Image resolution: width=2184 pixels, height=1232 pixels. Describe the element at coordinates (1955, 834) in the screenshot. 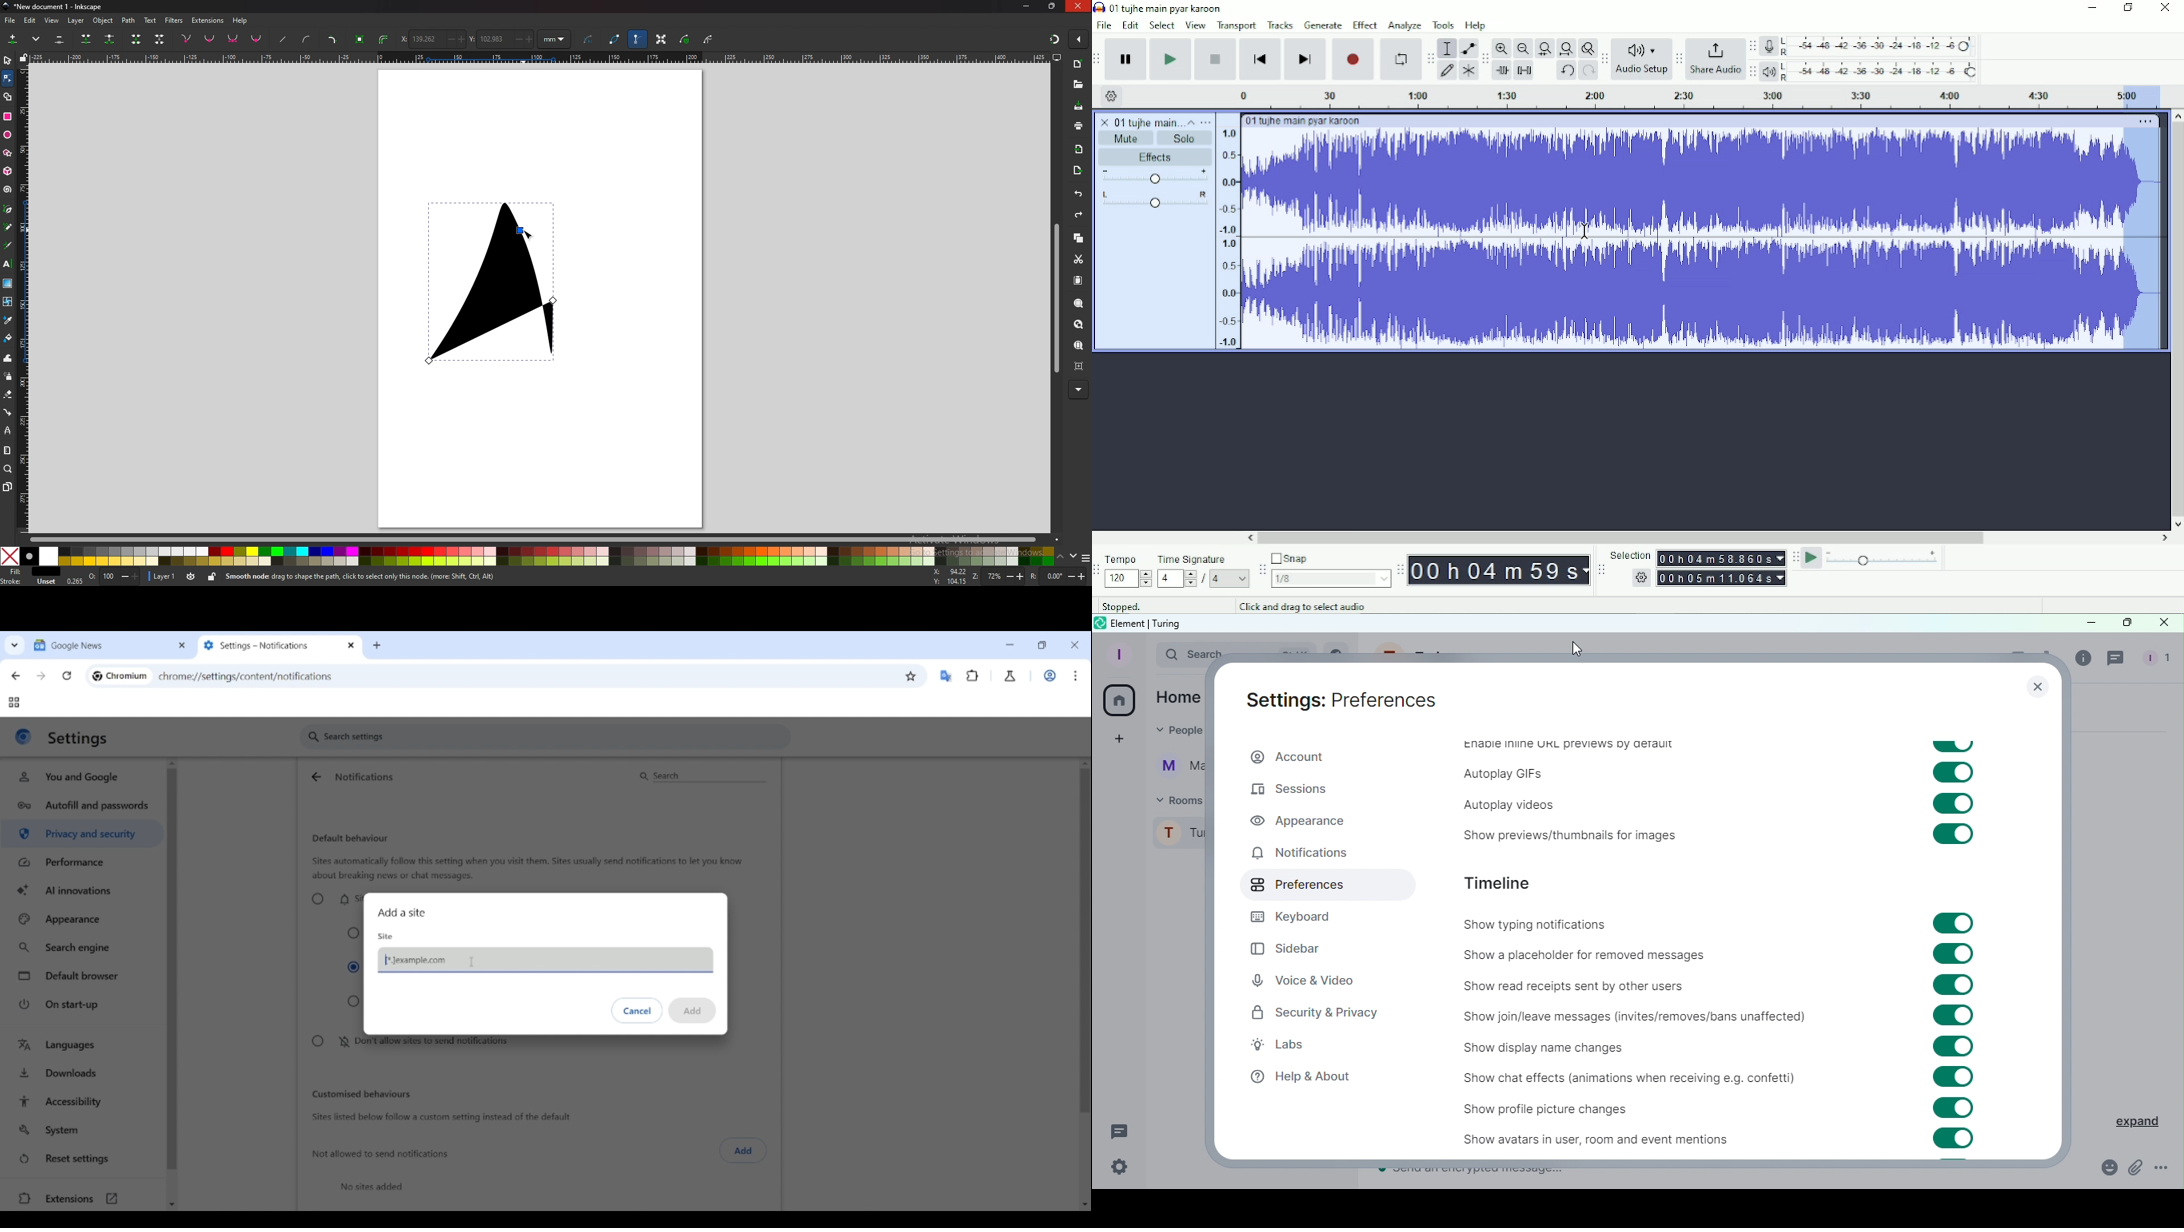

I see `Toggle` at that location.